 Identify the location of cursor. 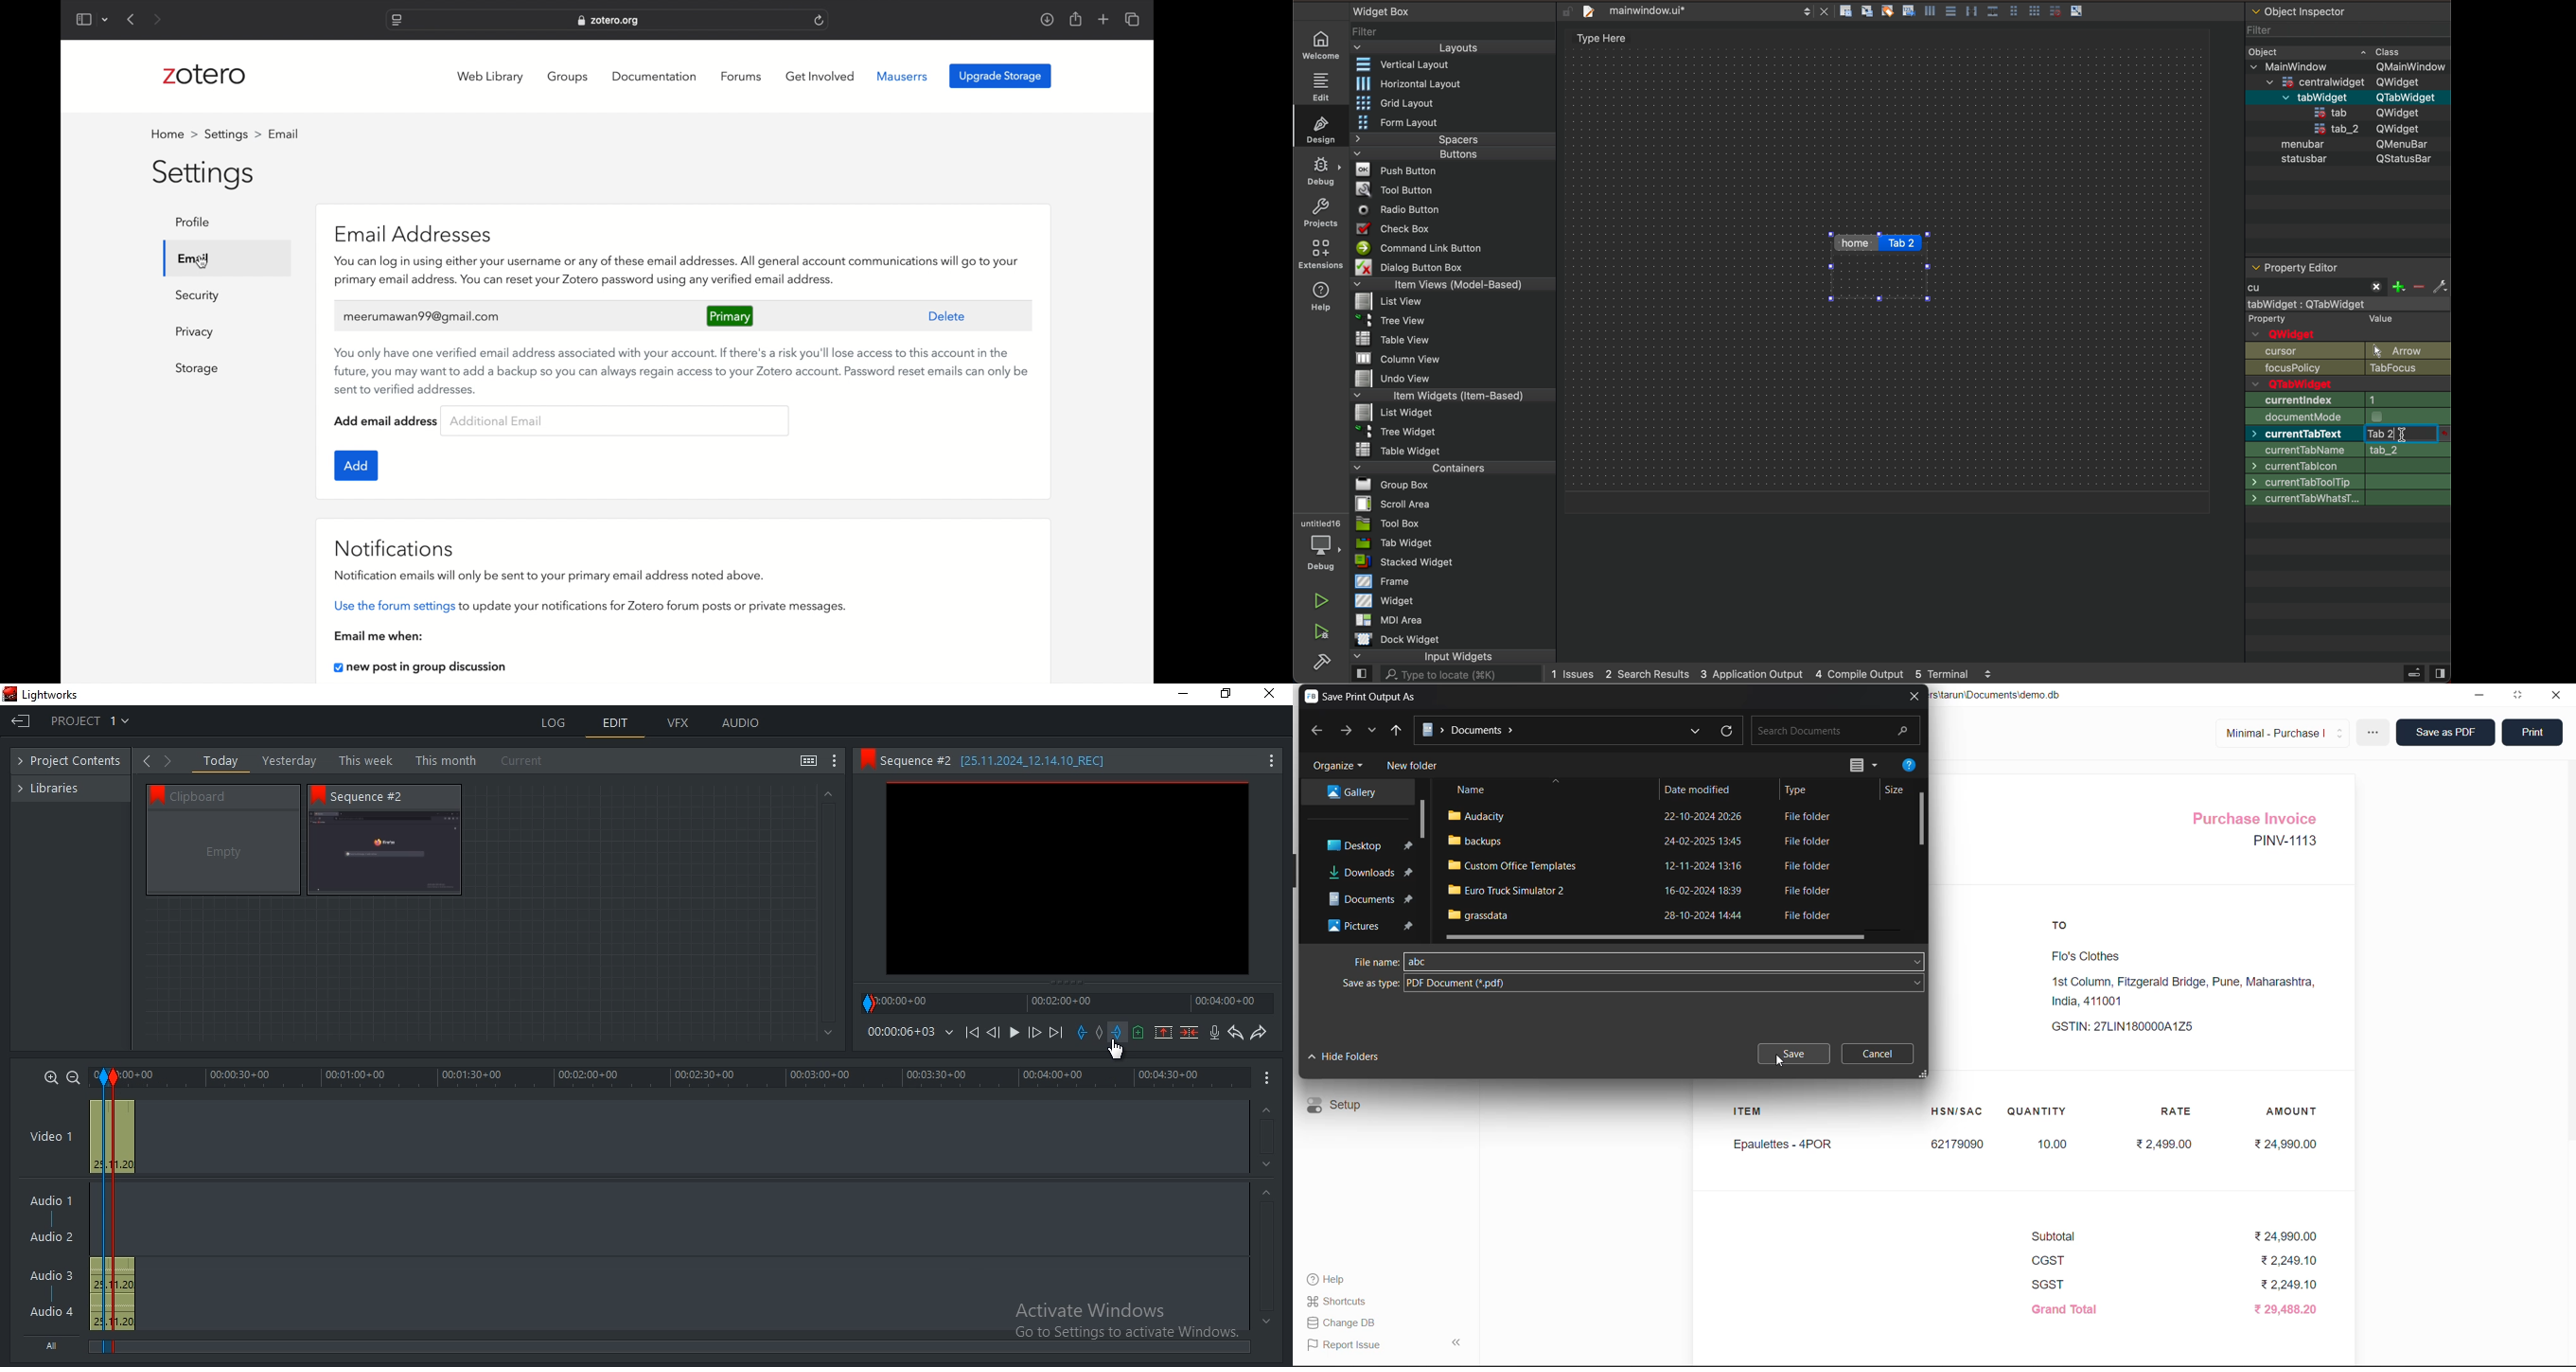
(1119, 1052).